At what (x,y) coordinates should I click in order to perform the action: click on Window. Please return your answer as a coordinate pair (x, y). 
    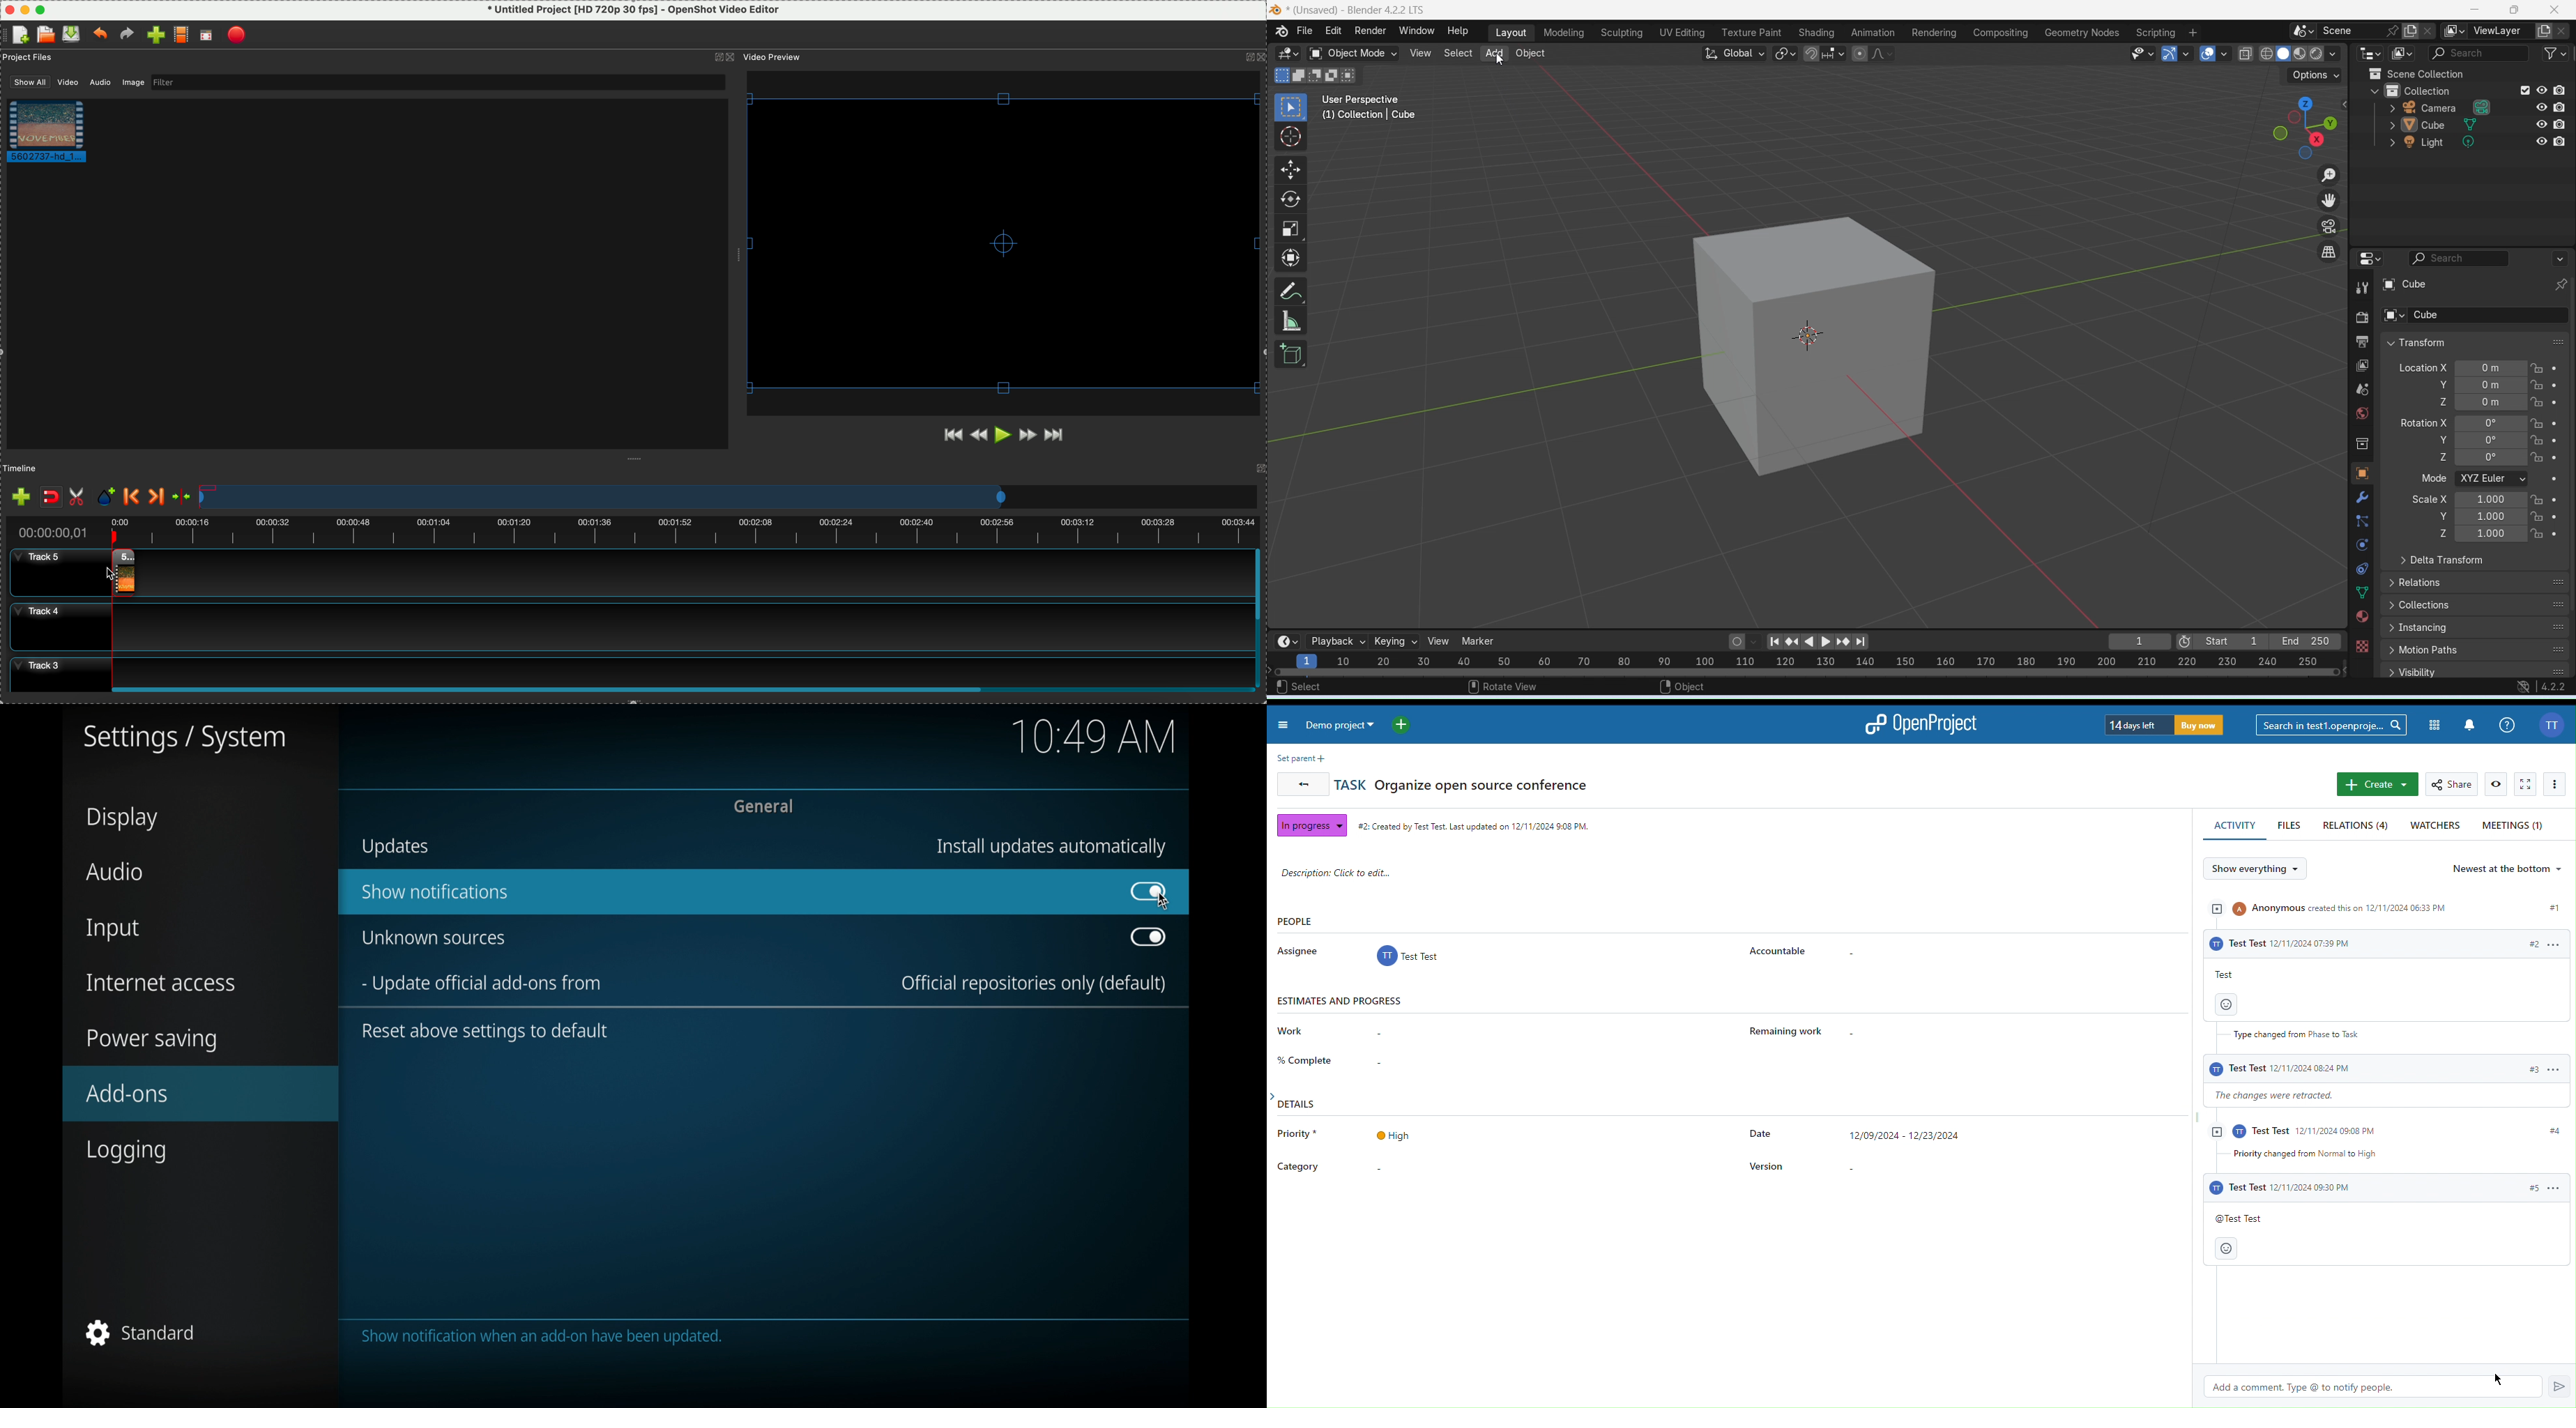
    Looking at the image, I should click on (1416, 31).